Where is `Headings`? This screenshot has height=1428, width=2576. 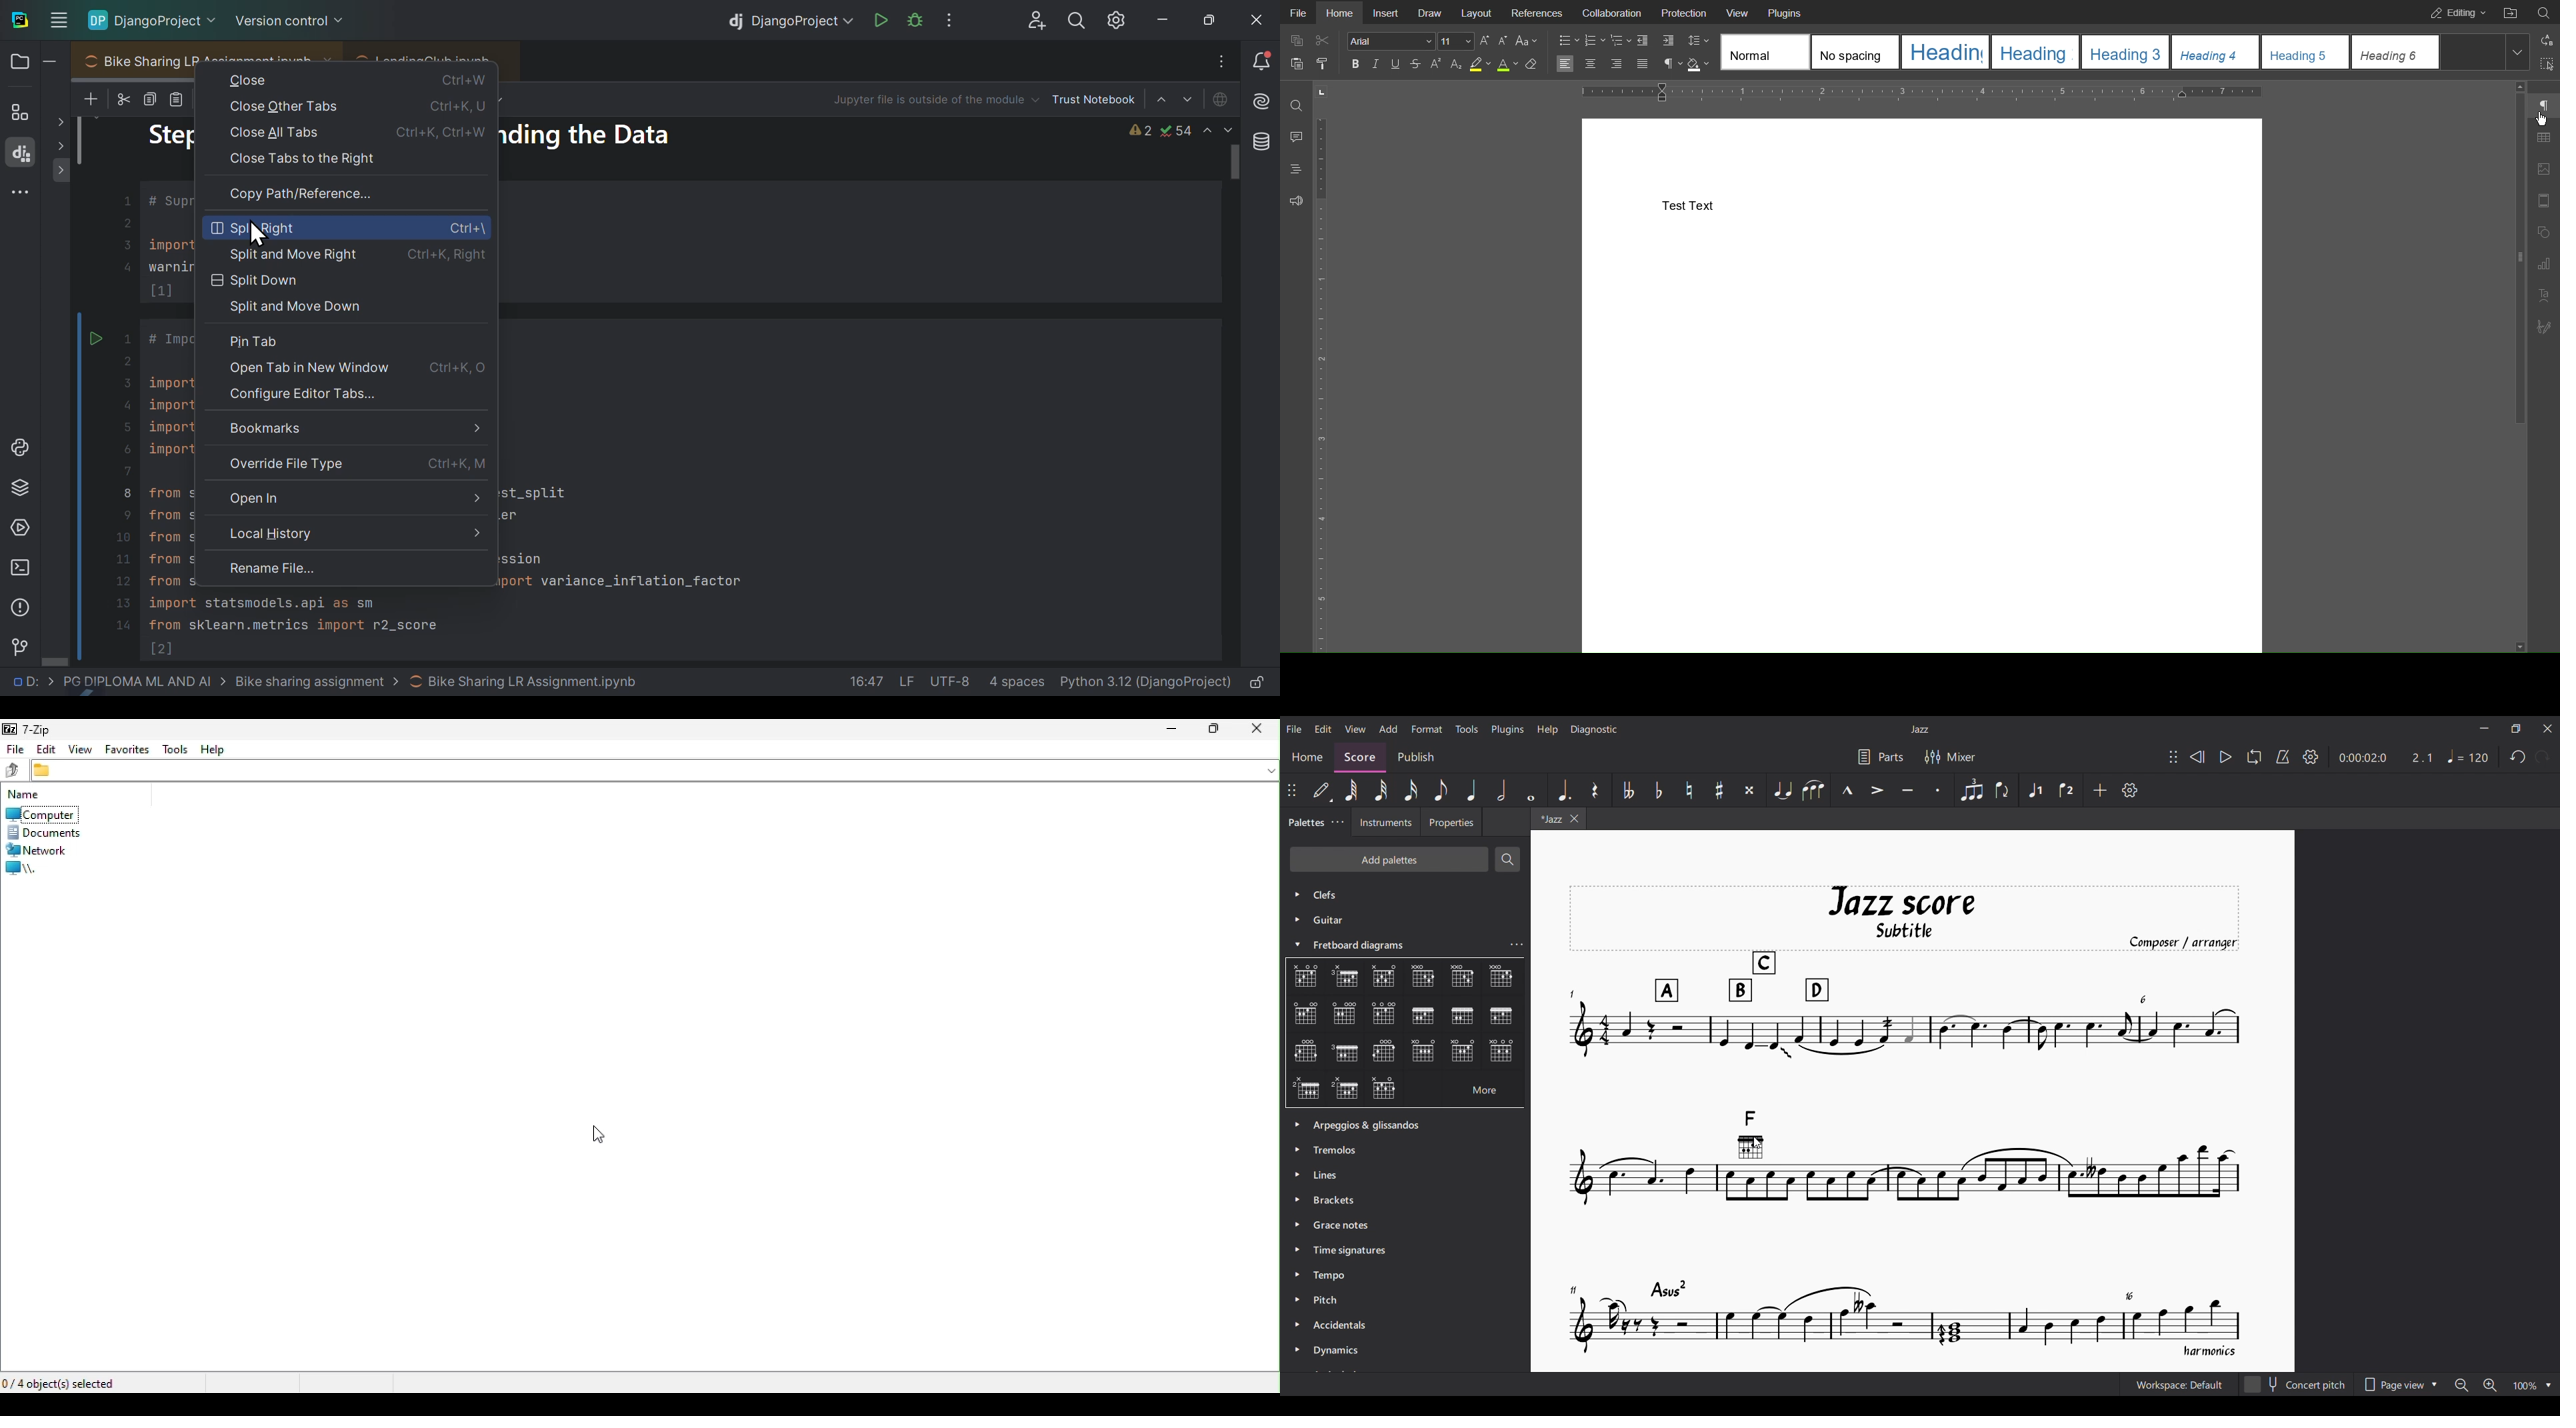
Headings is located at coordinates (1295, 169).